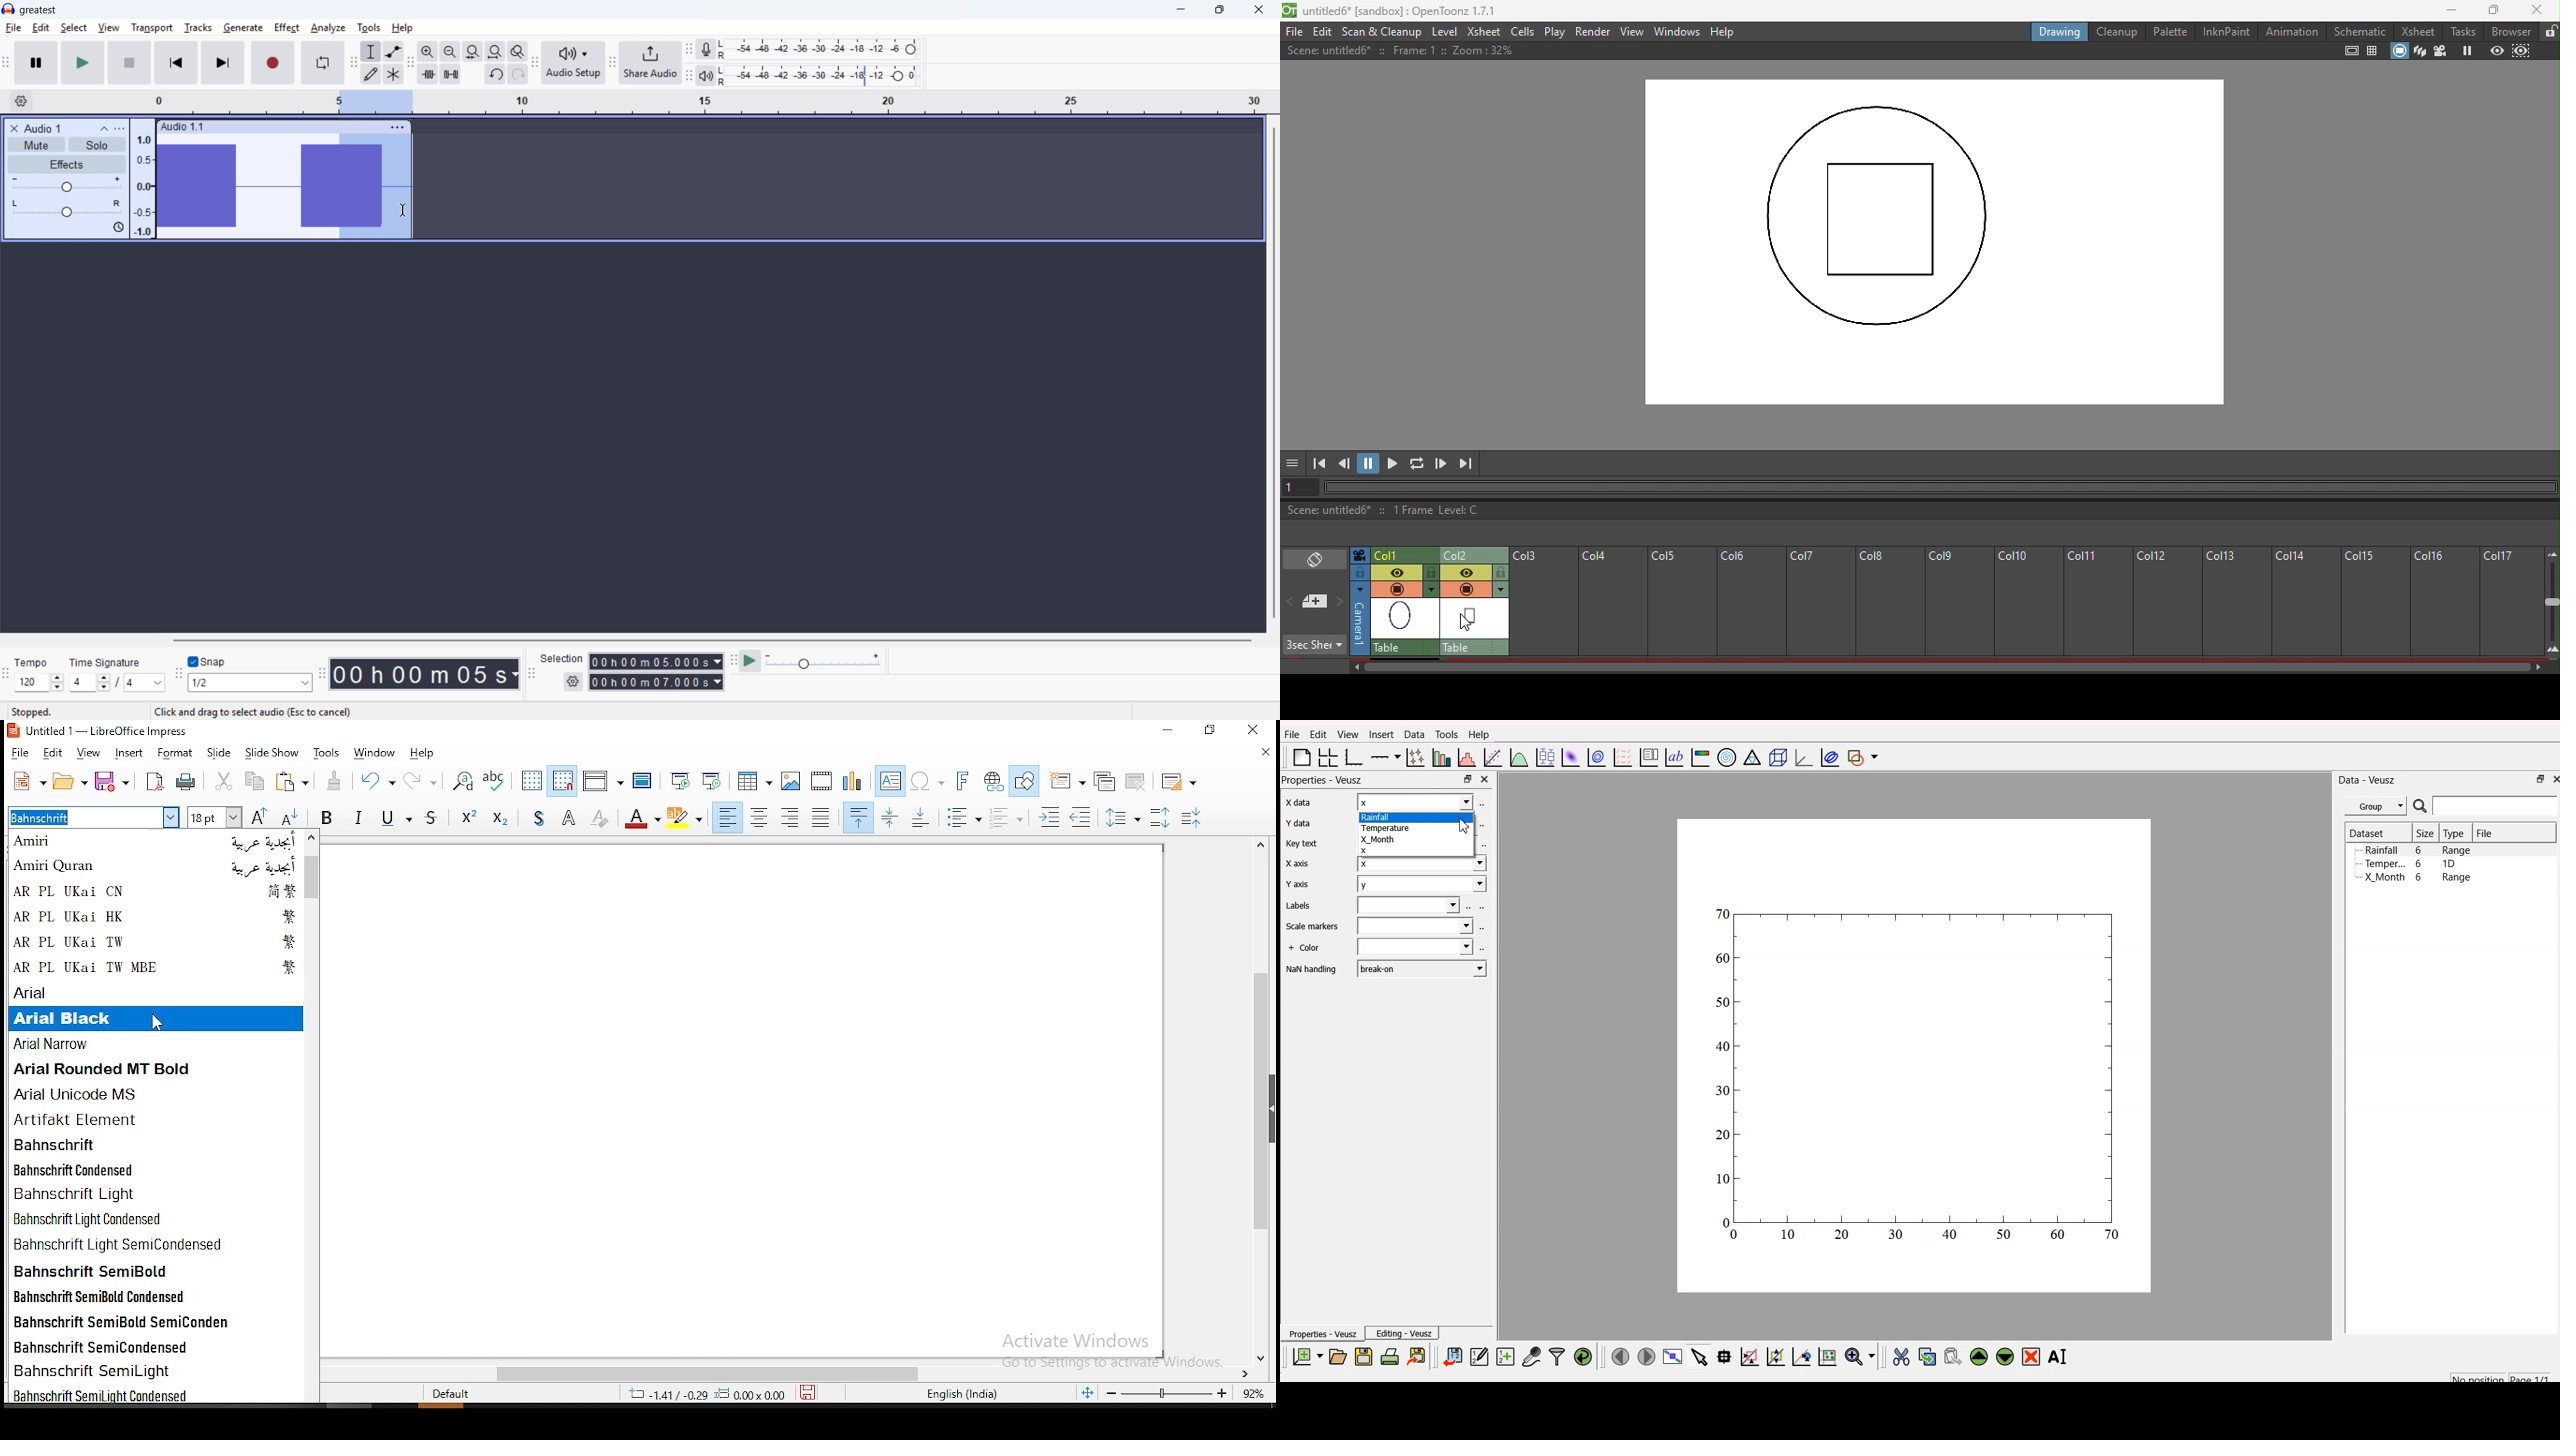 This screenshot has width=2576, height=1456. What do you see at coordinates (103, 732) in the screenshot?
I see `icon and file name` at bounding box center [103, 732].